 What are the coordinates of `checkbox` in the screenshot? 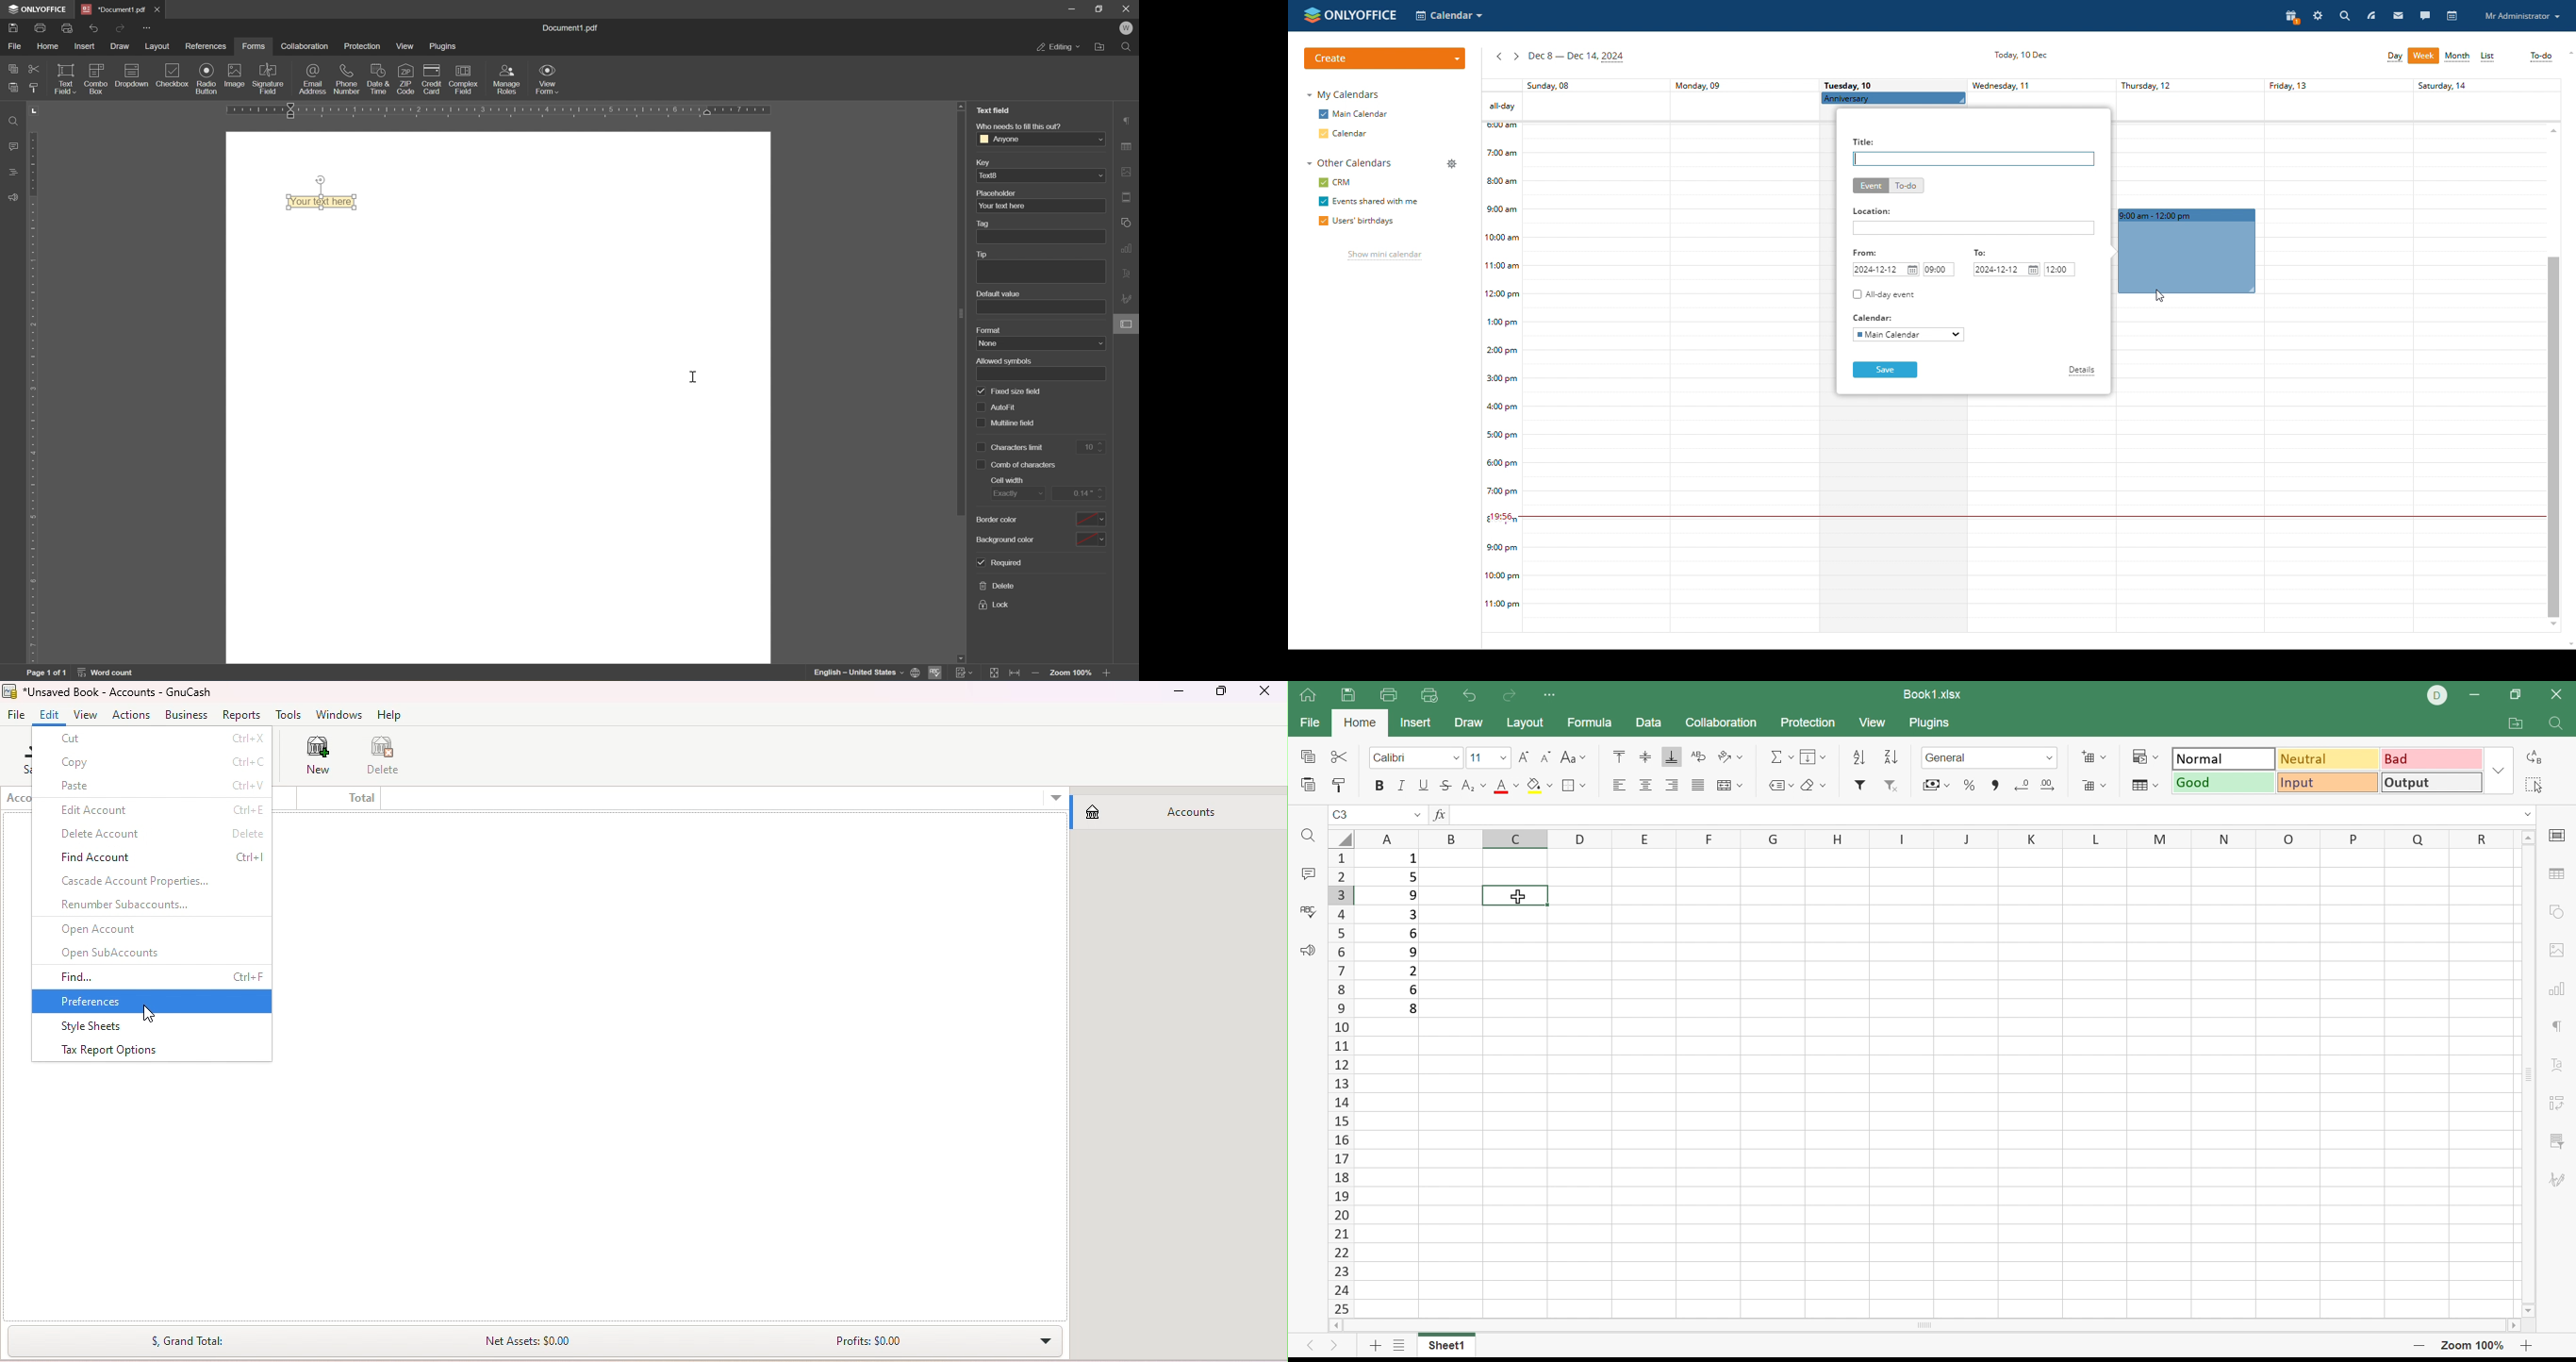 It's located at (1321, 221).